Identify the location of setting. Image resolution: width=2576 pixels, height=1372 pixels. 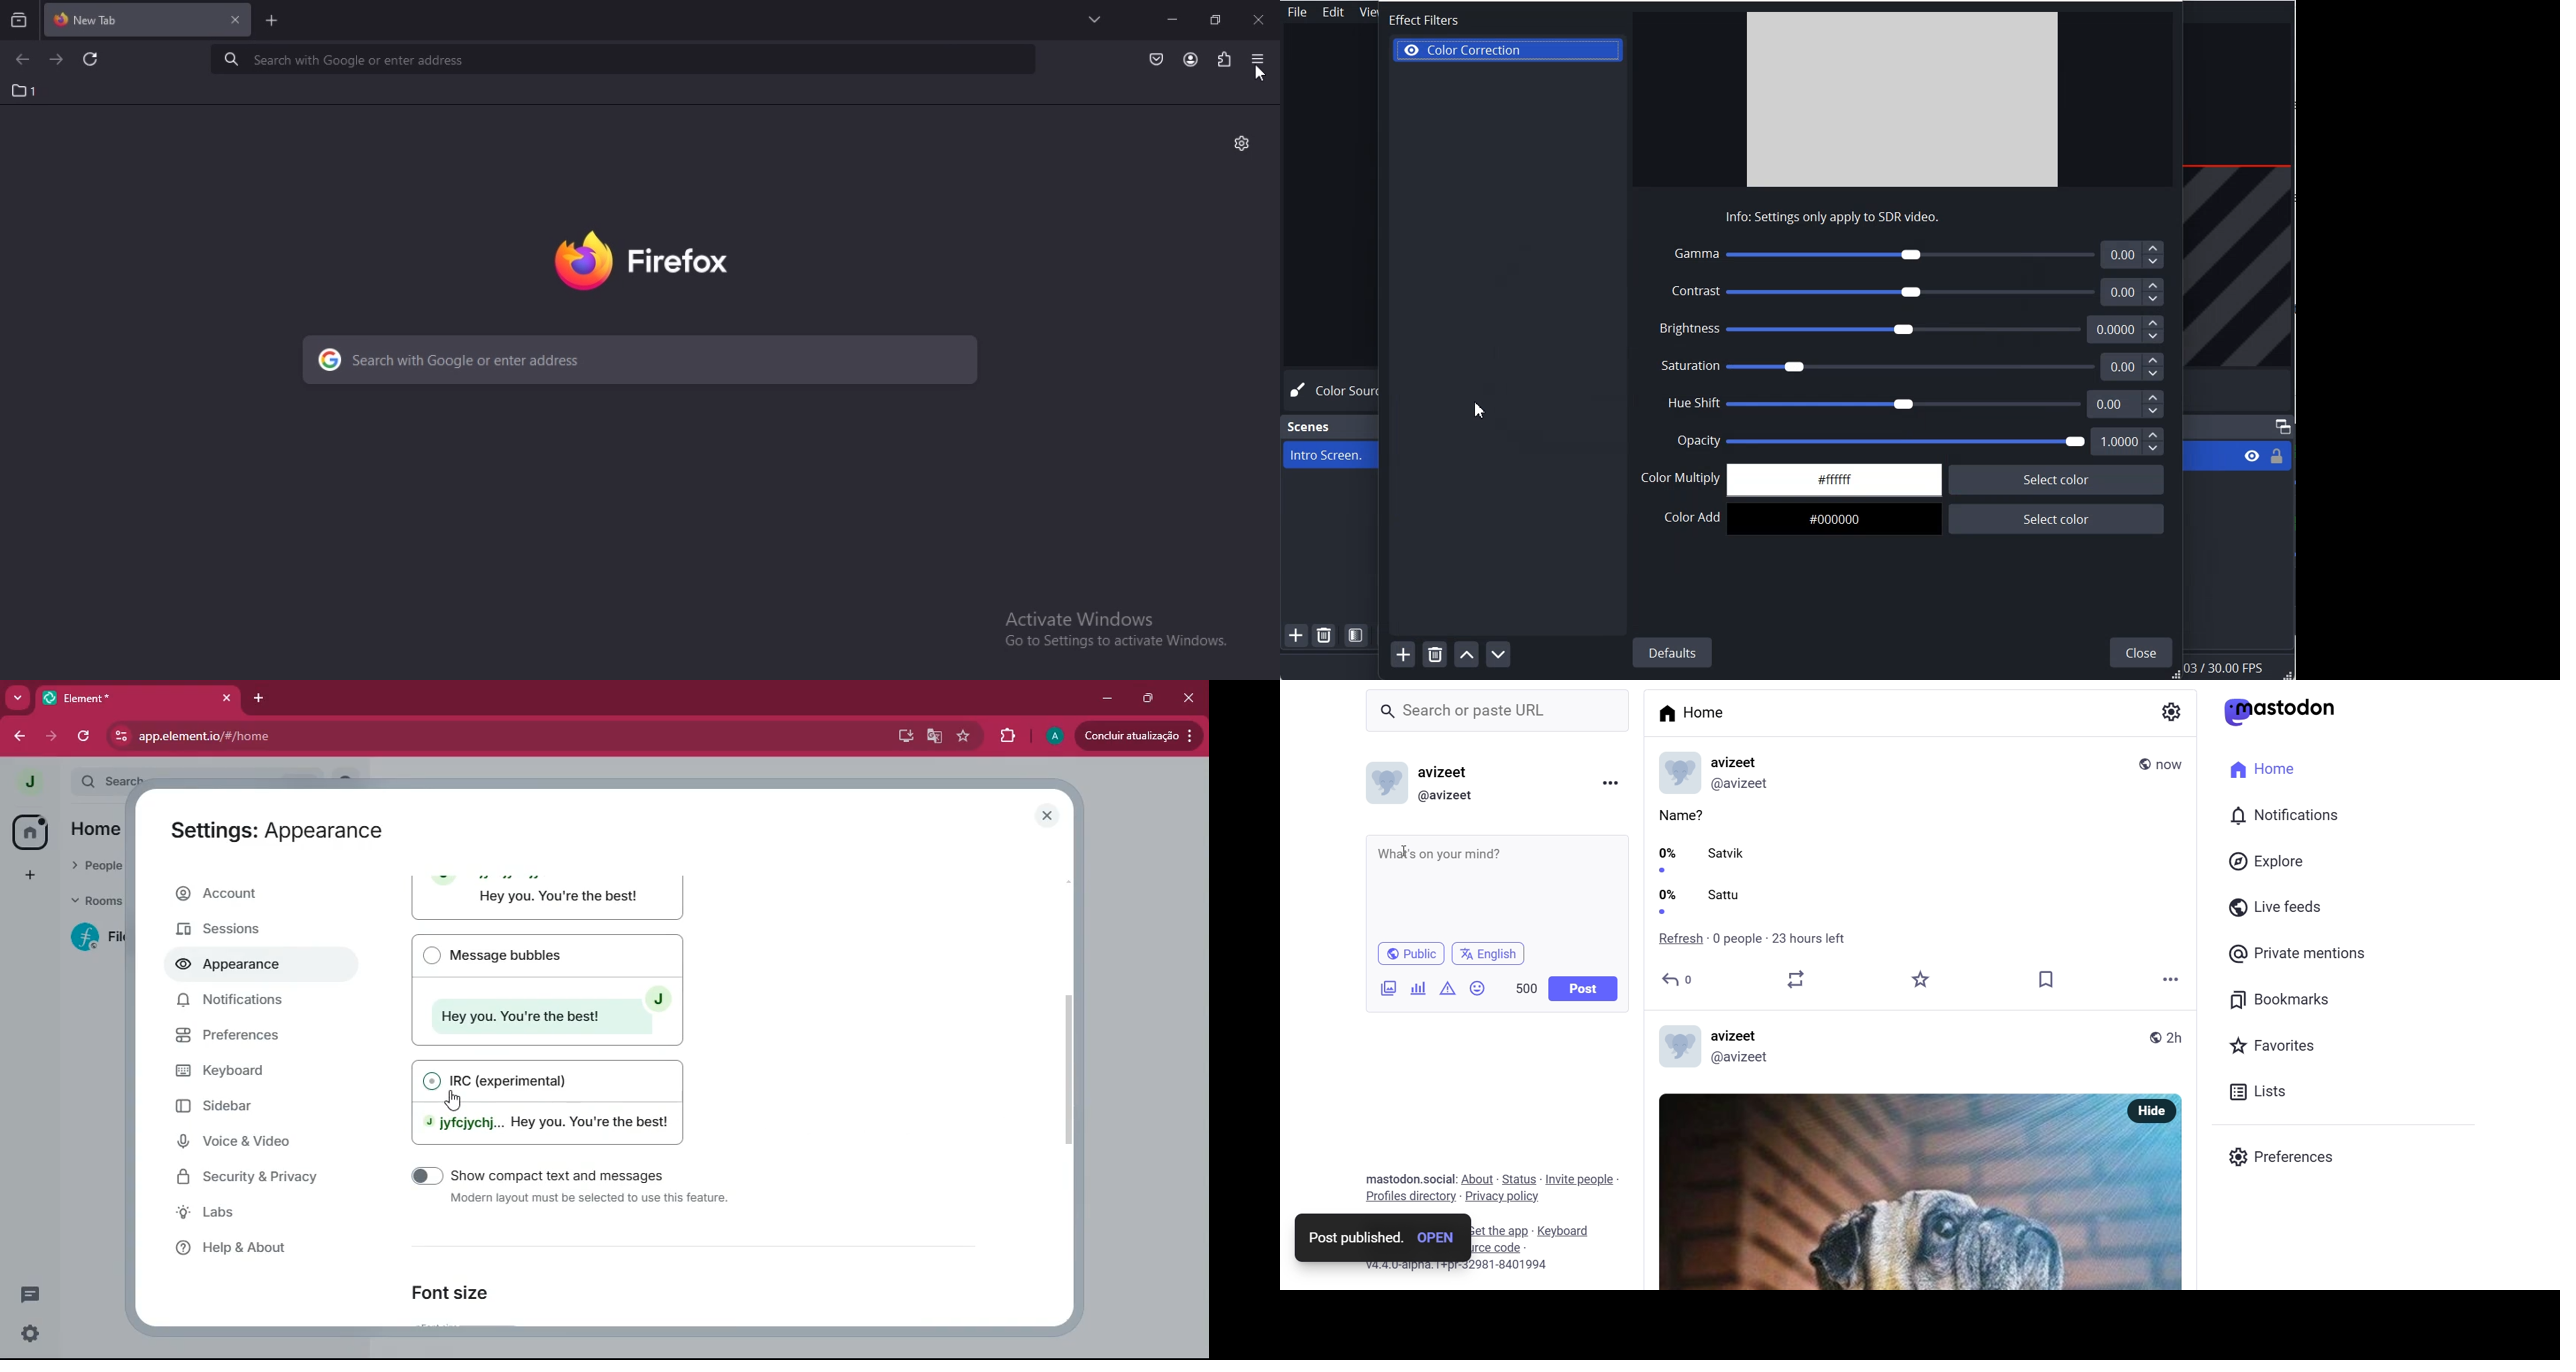
(2170, 712).